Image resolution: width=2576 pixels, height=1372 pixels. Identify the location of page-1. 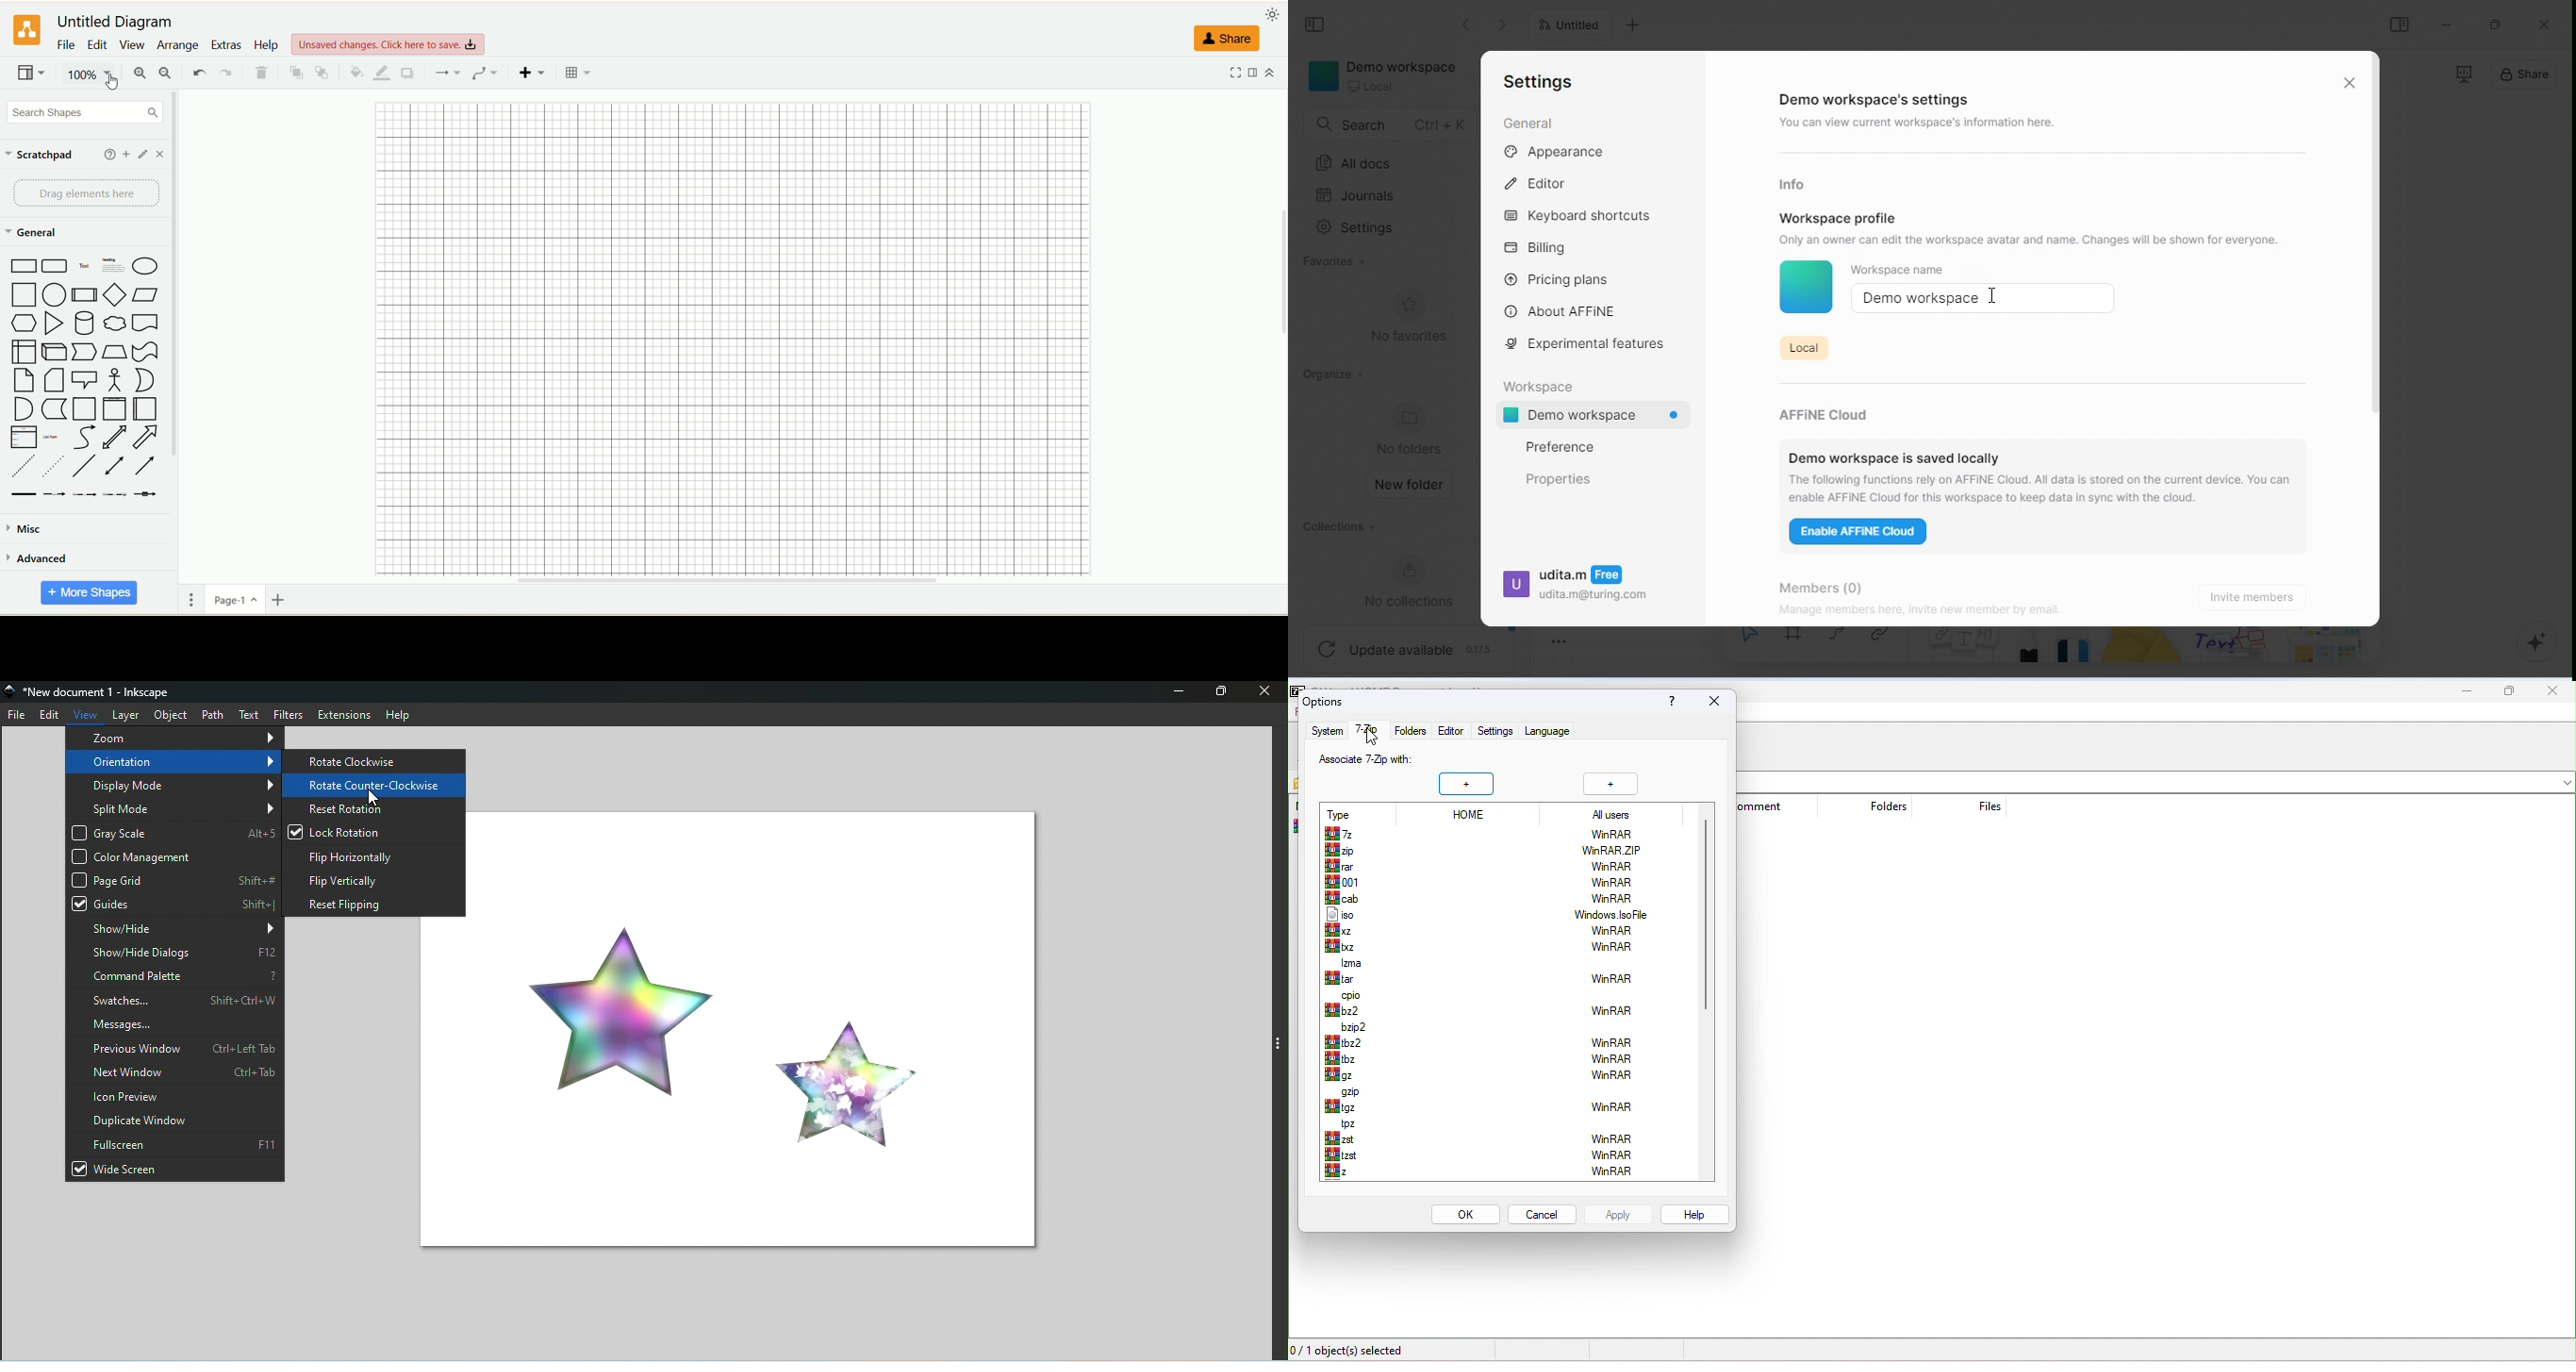
(237, 599).